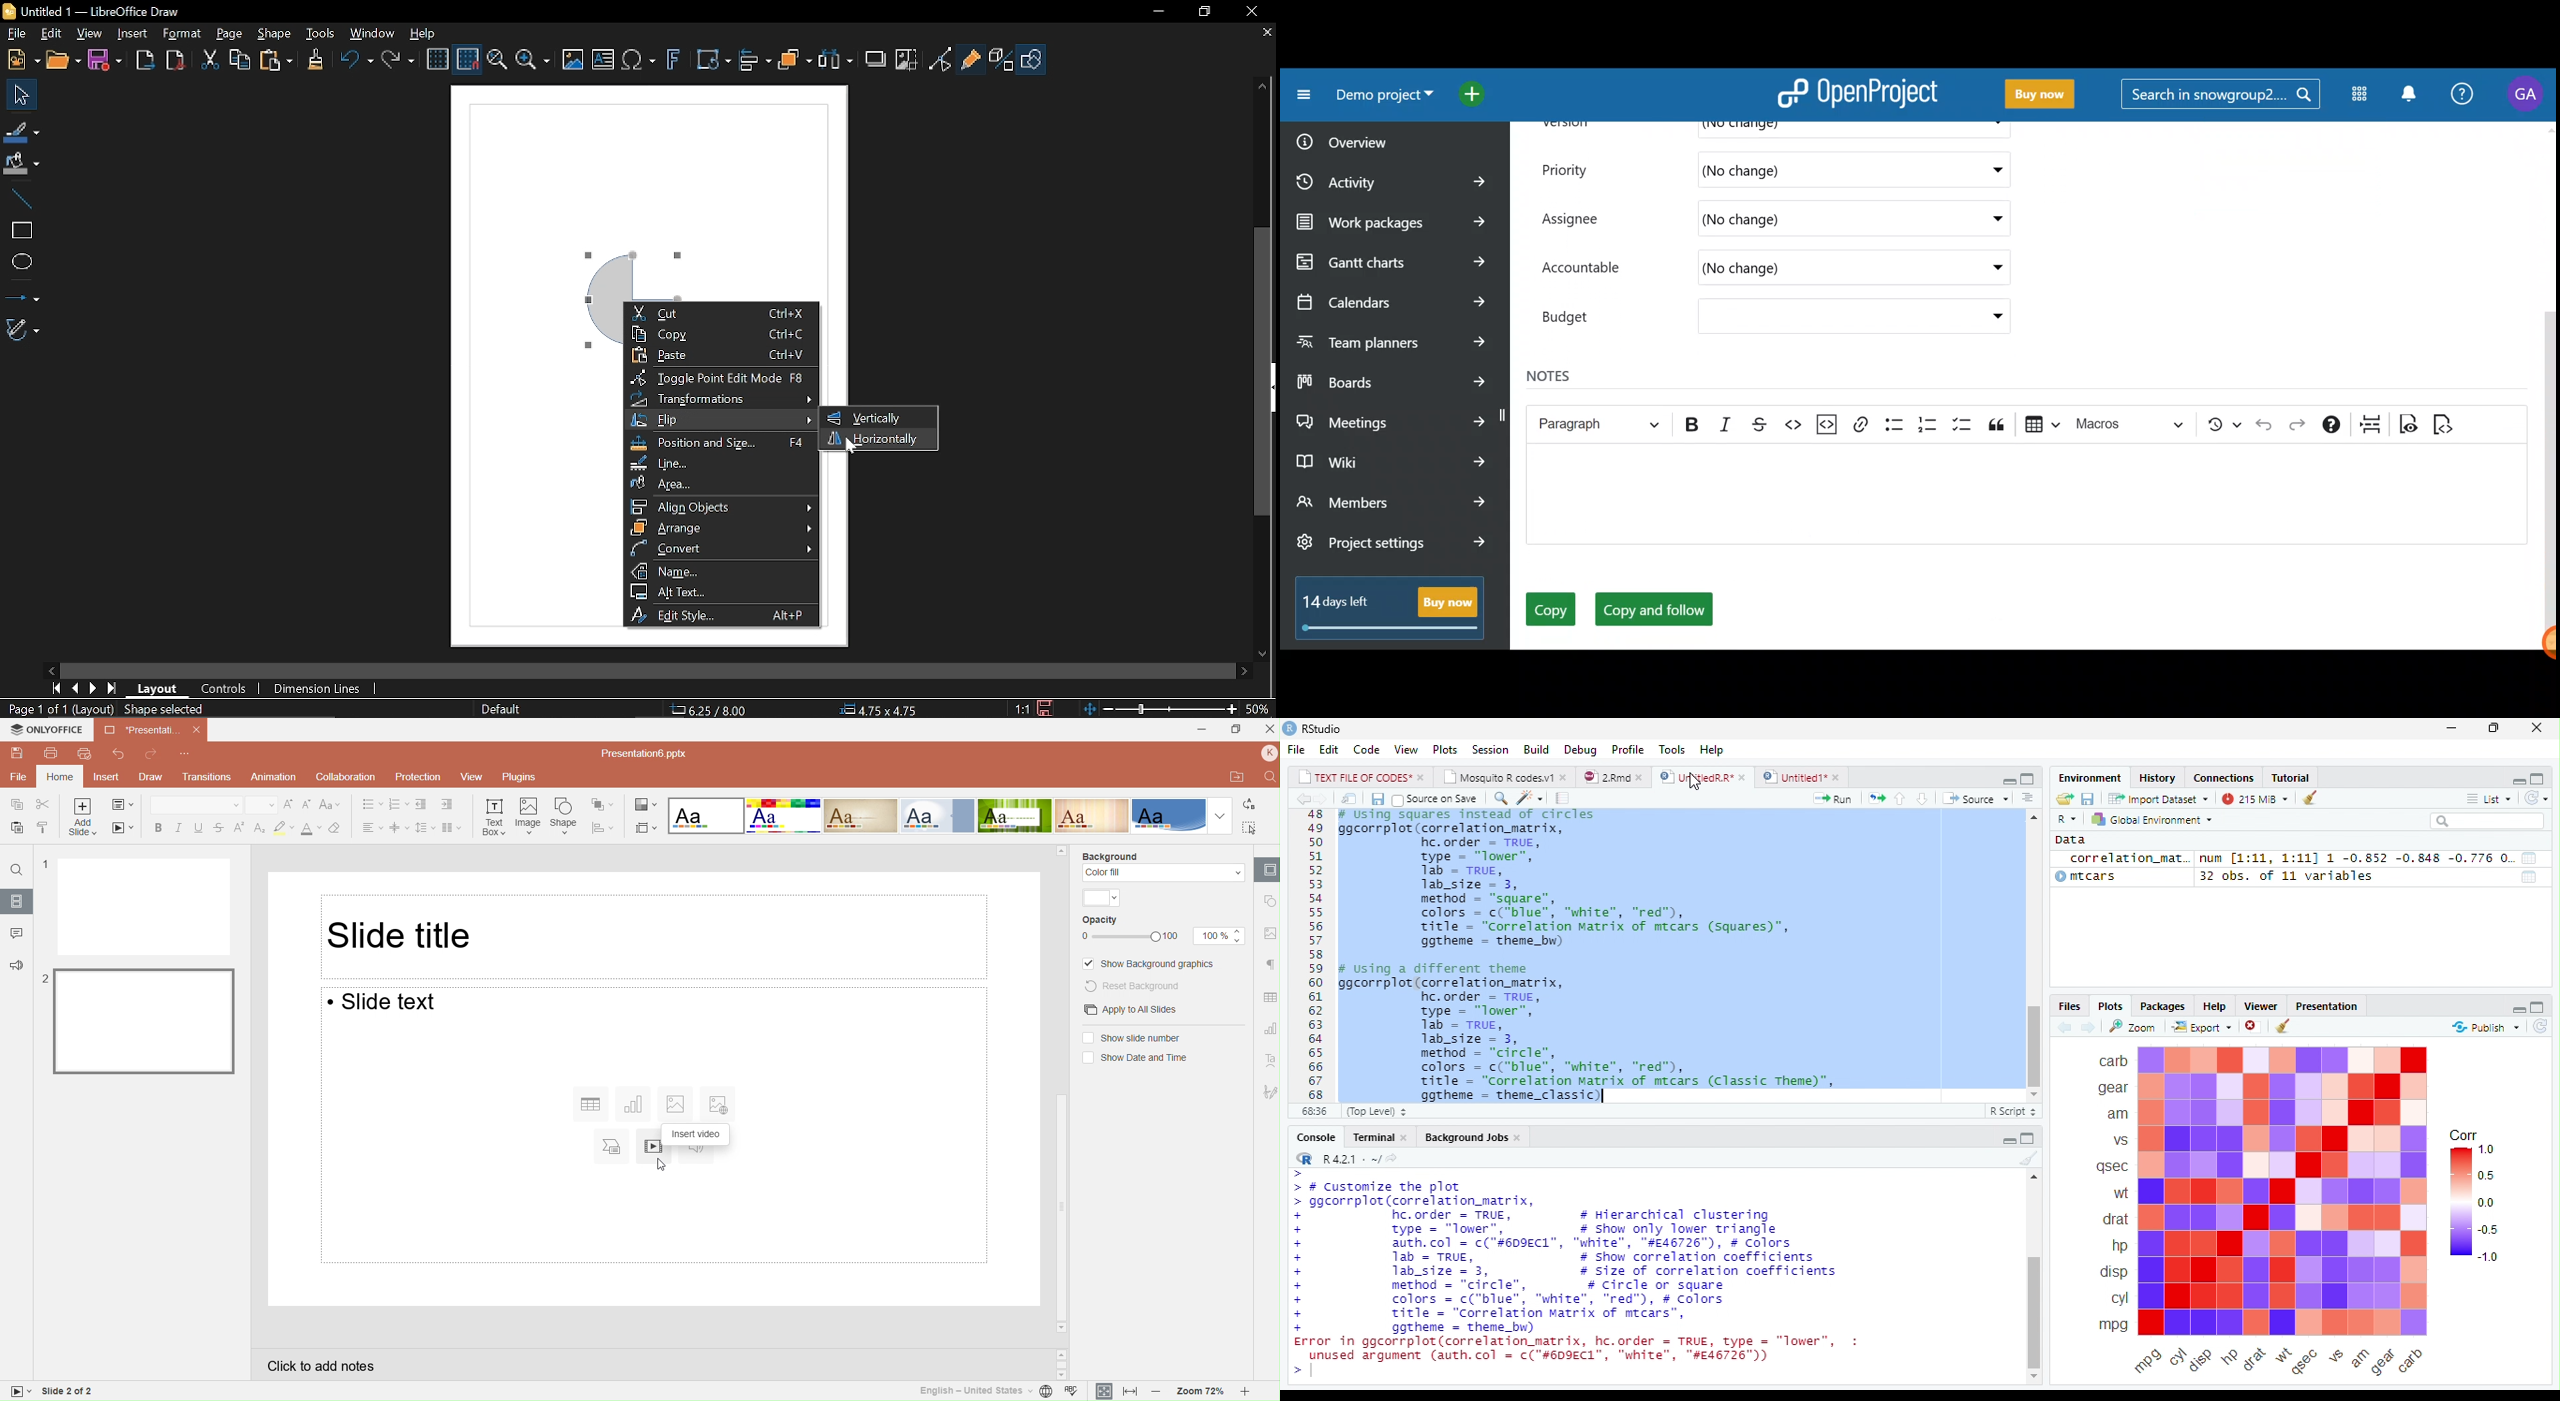 The width and height of the screenshot is (2576, 1428). Describe the element at coordinates (2158, 820) in the screenshot. I see ` Global Environment +` at that location.